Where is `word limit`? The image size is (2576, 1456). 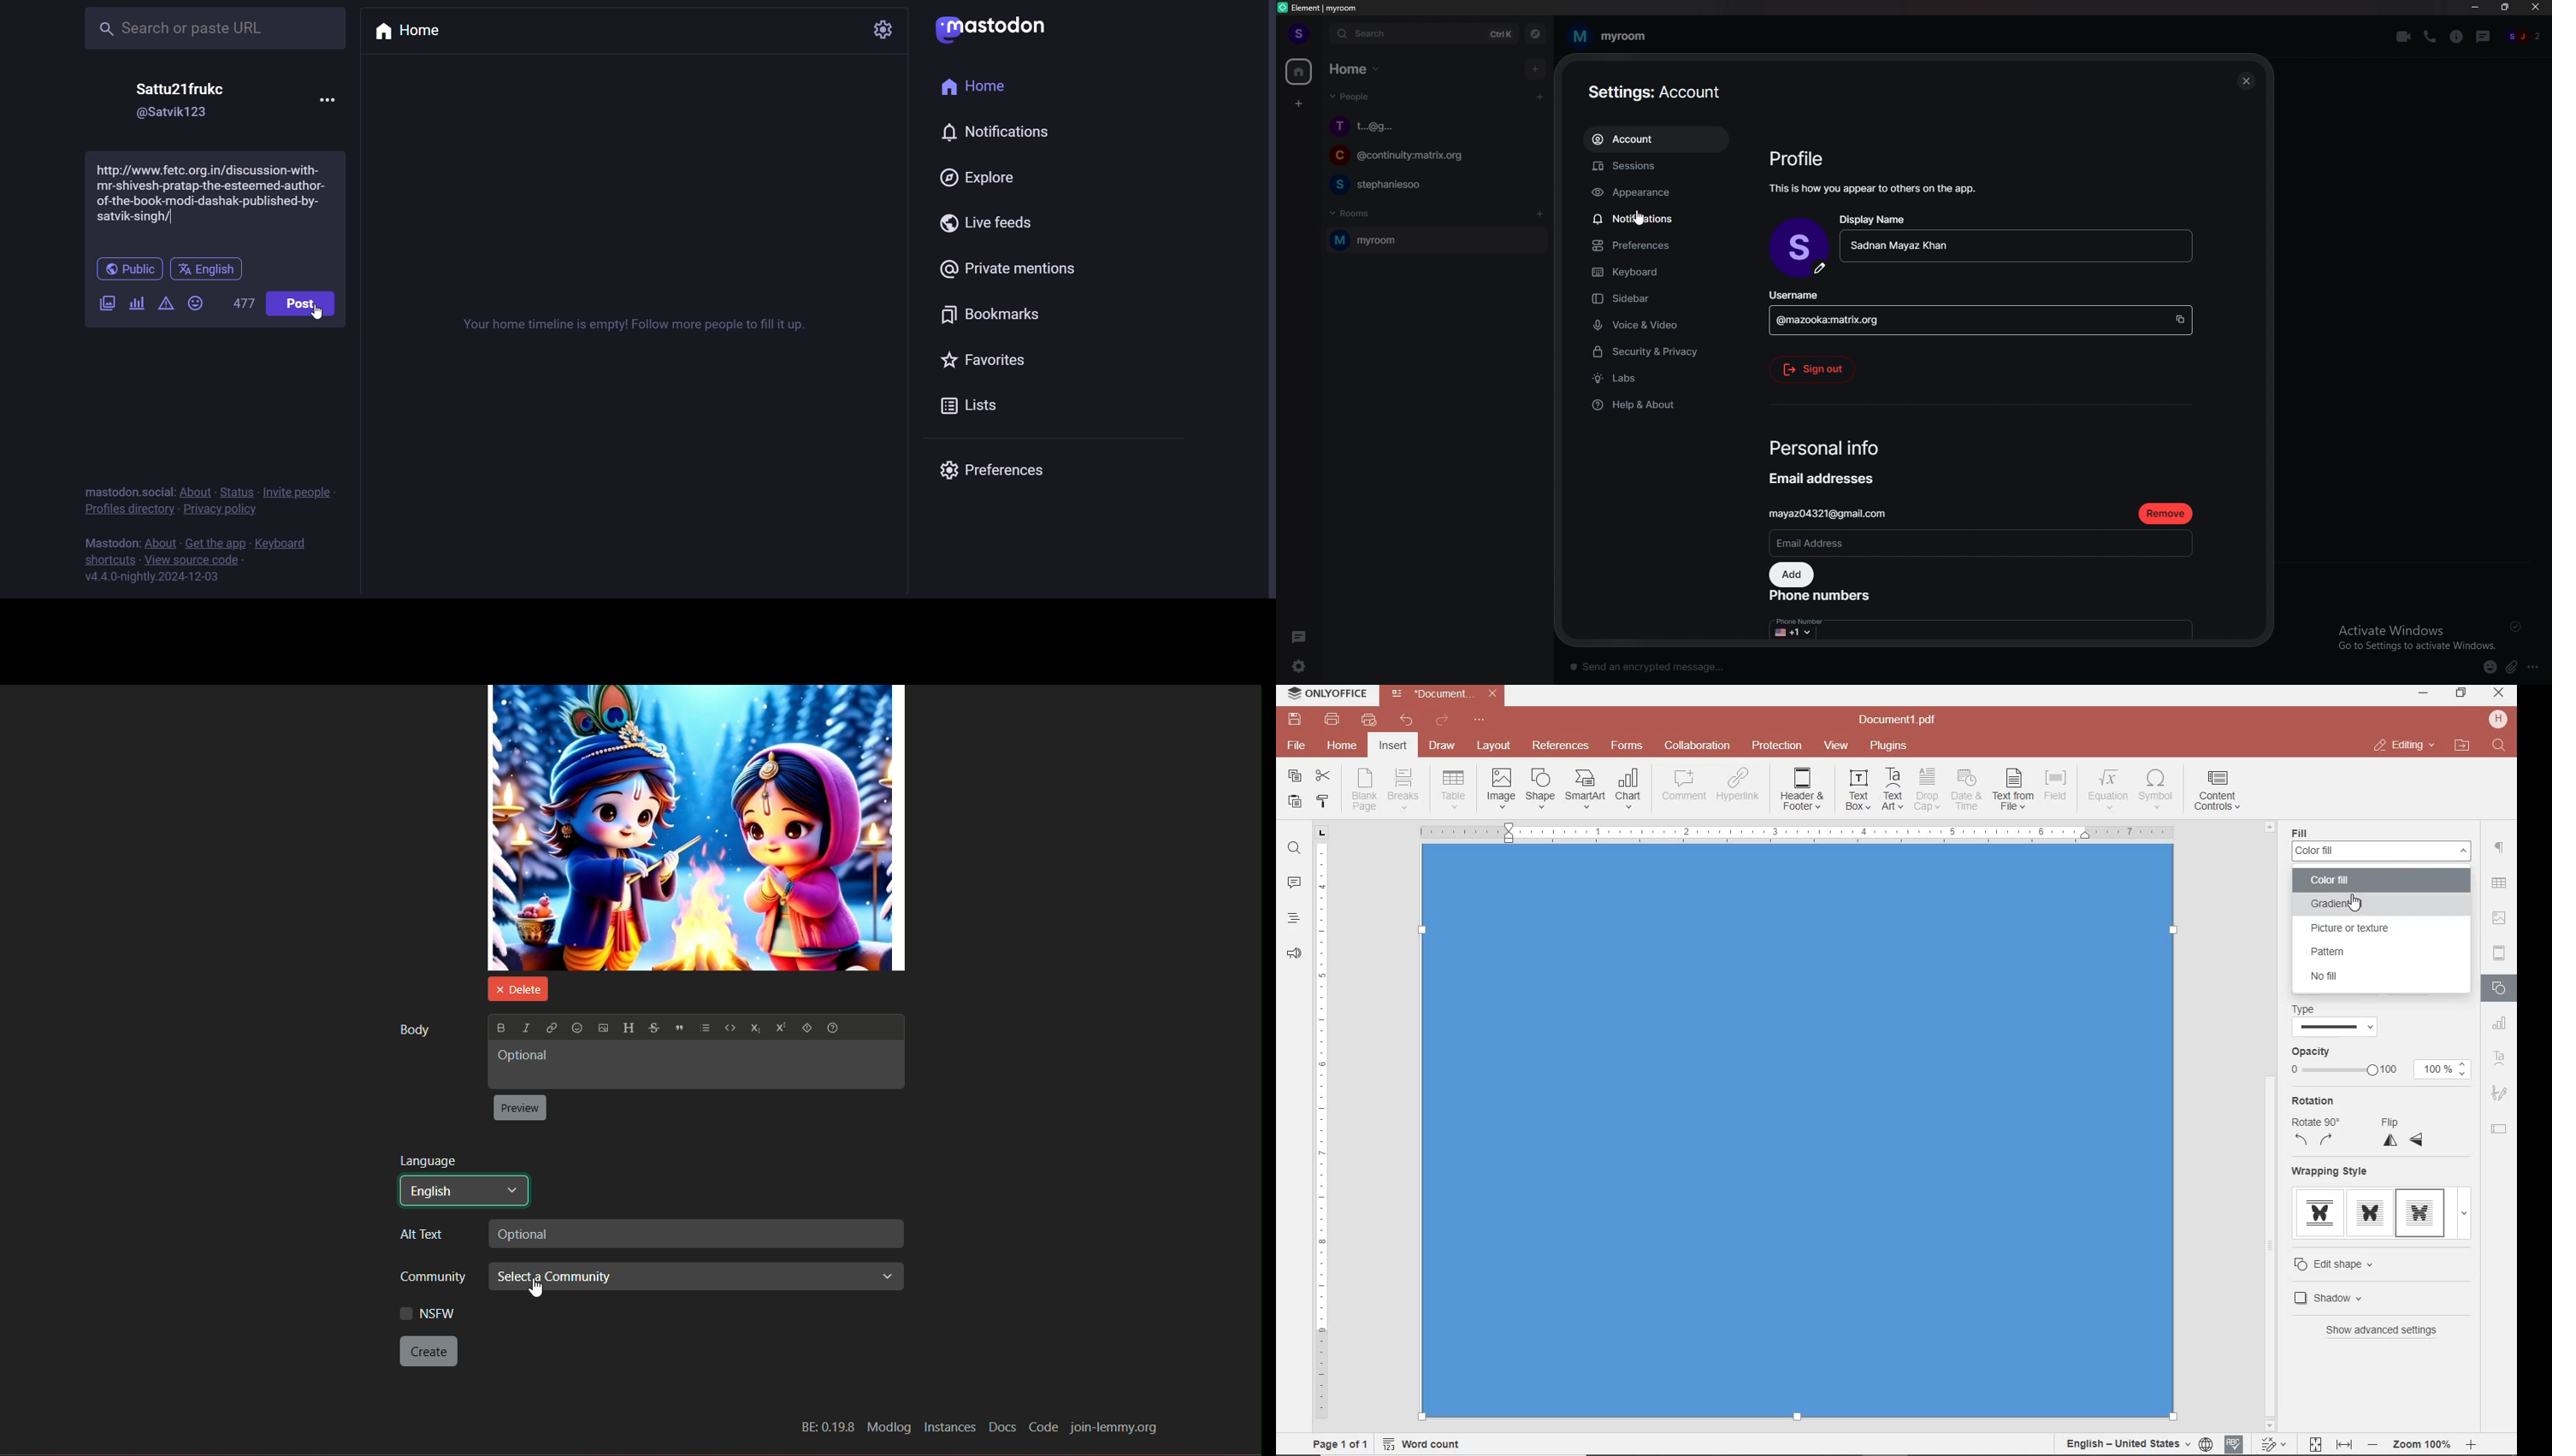
word limit is located at coordinates (246, 305).